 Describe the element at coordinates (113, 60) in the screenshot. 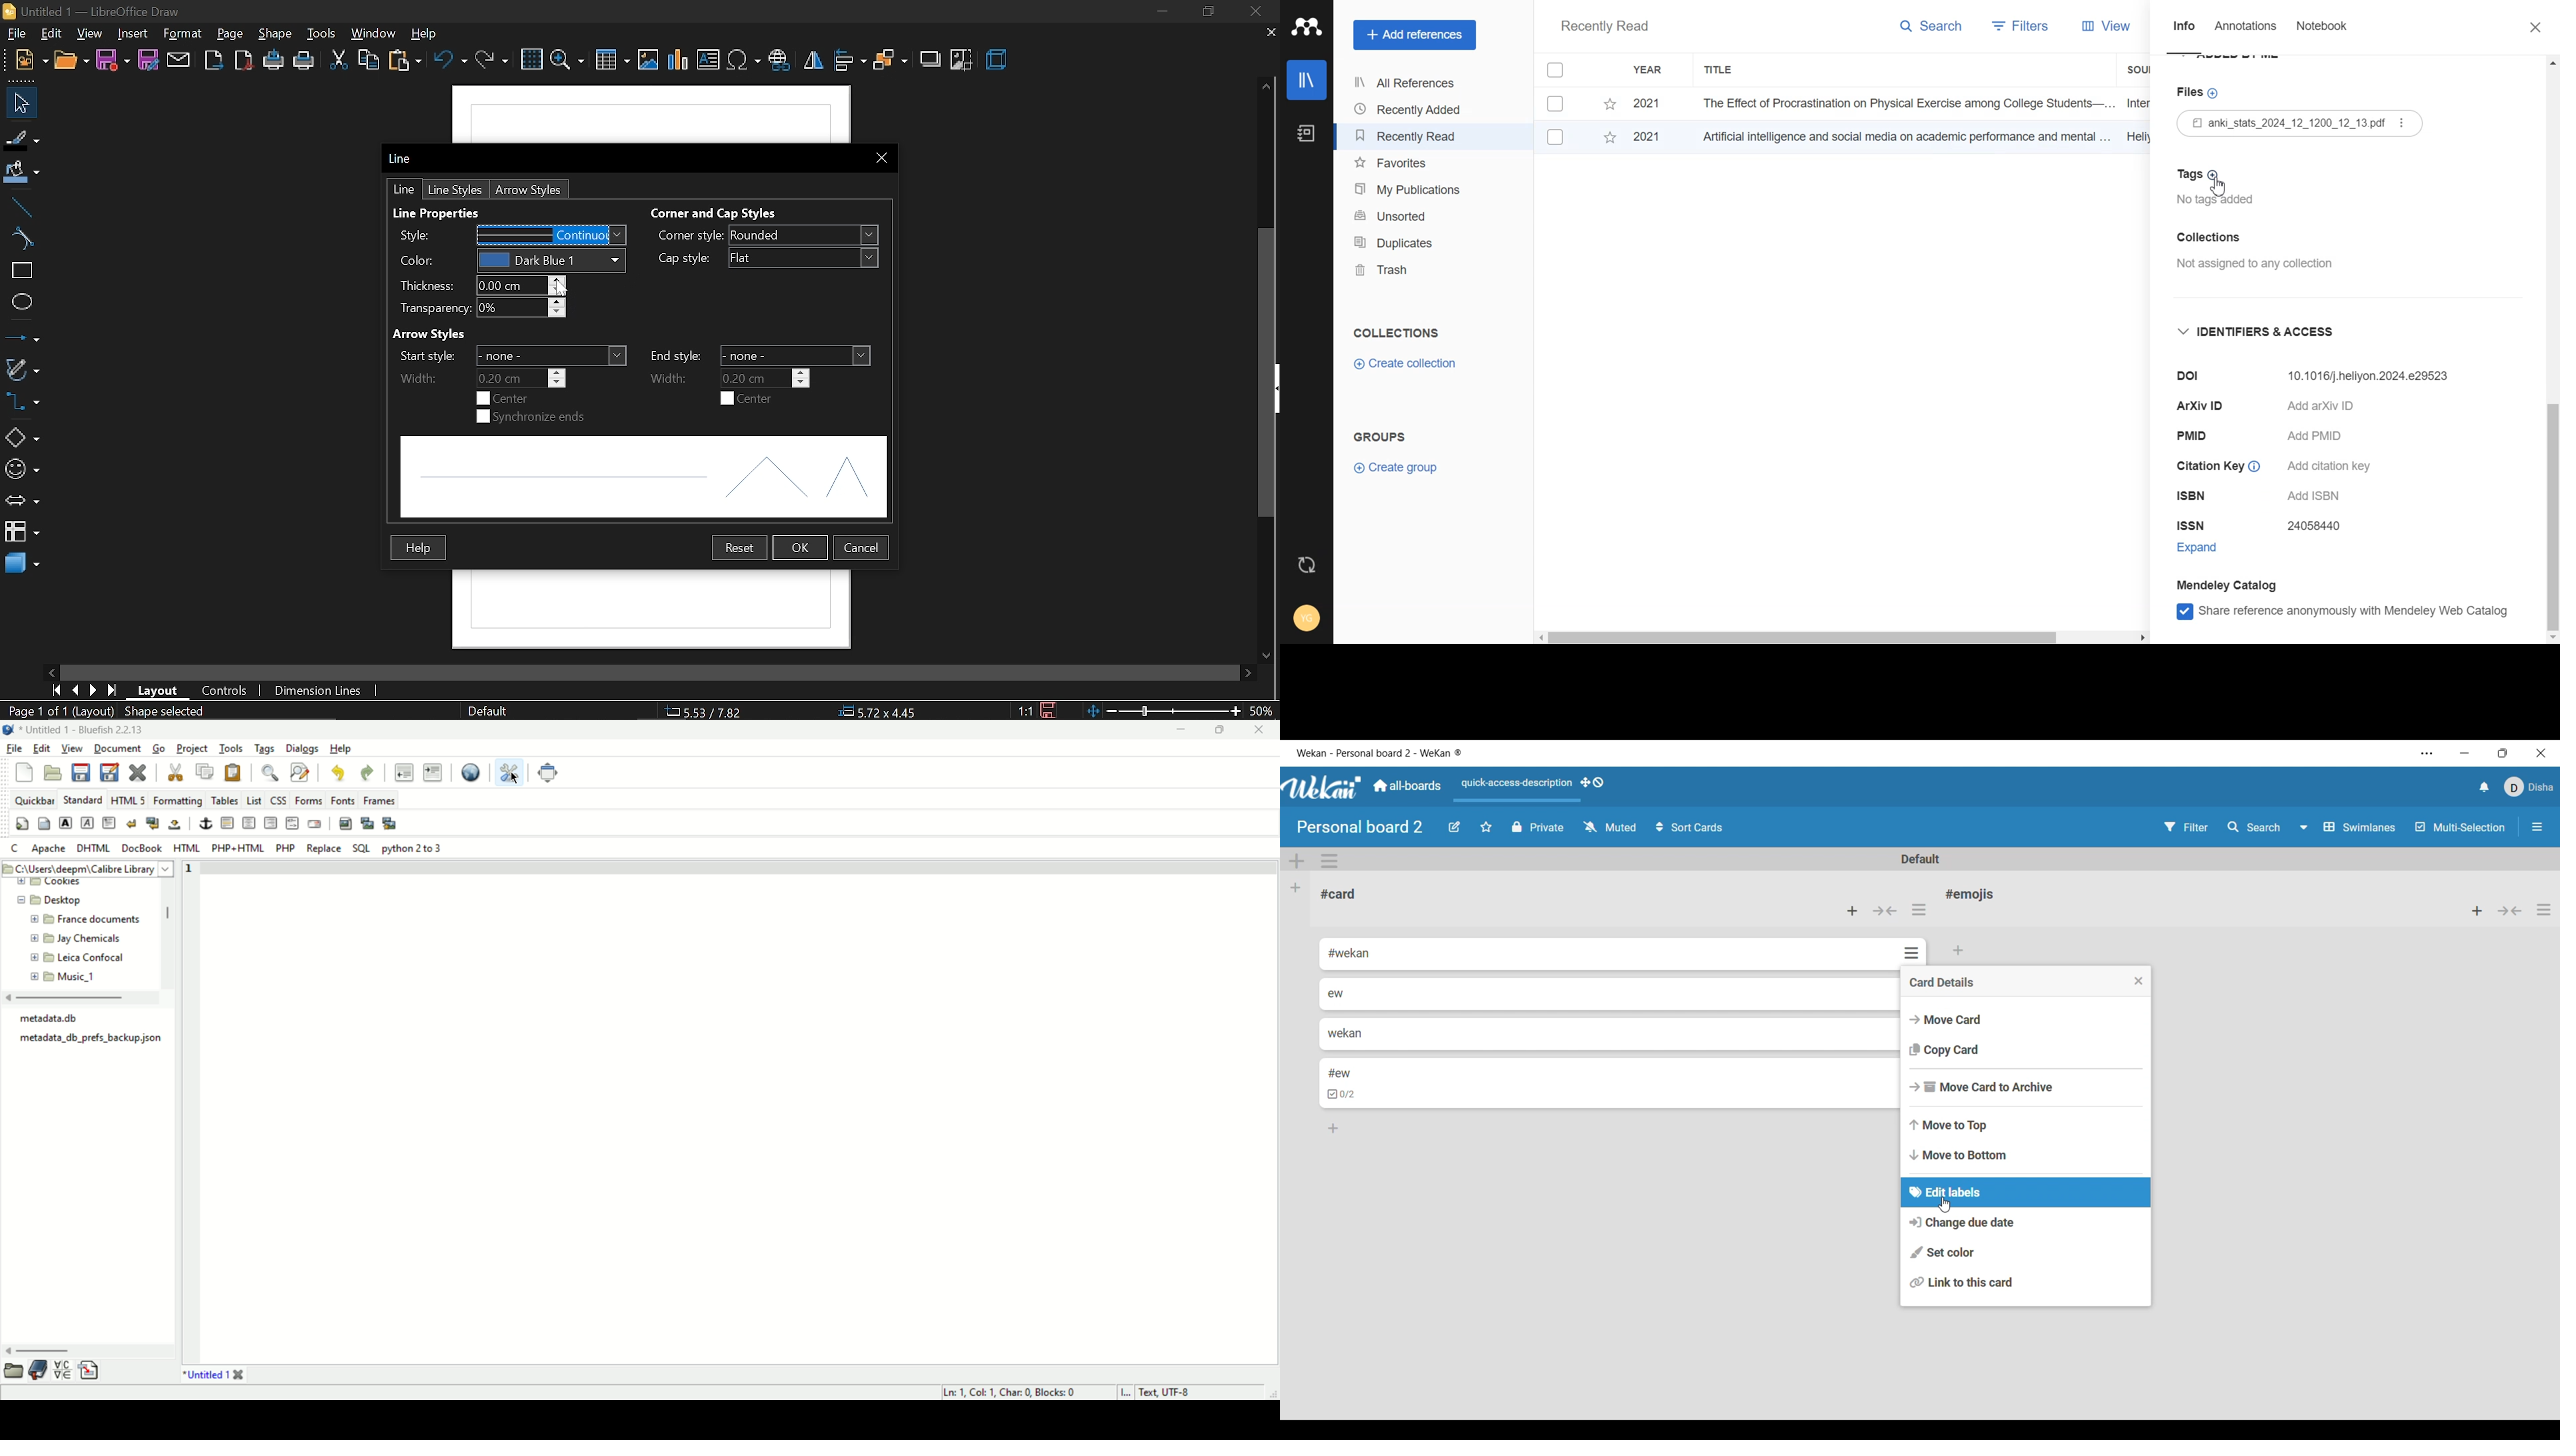

I see `save` at that location.